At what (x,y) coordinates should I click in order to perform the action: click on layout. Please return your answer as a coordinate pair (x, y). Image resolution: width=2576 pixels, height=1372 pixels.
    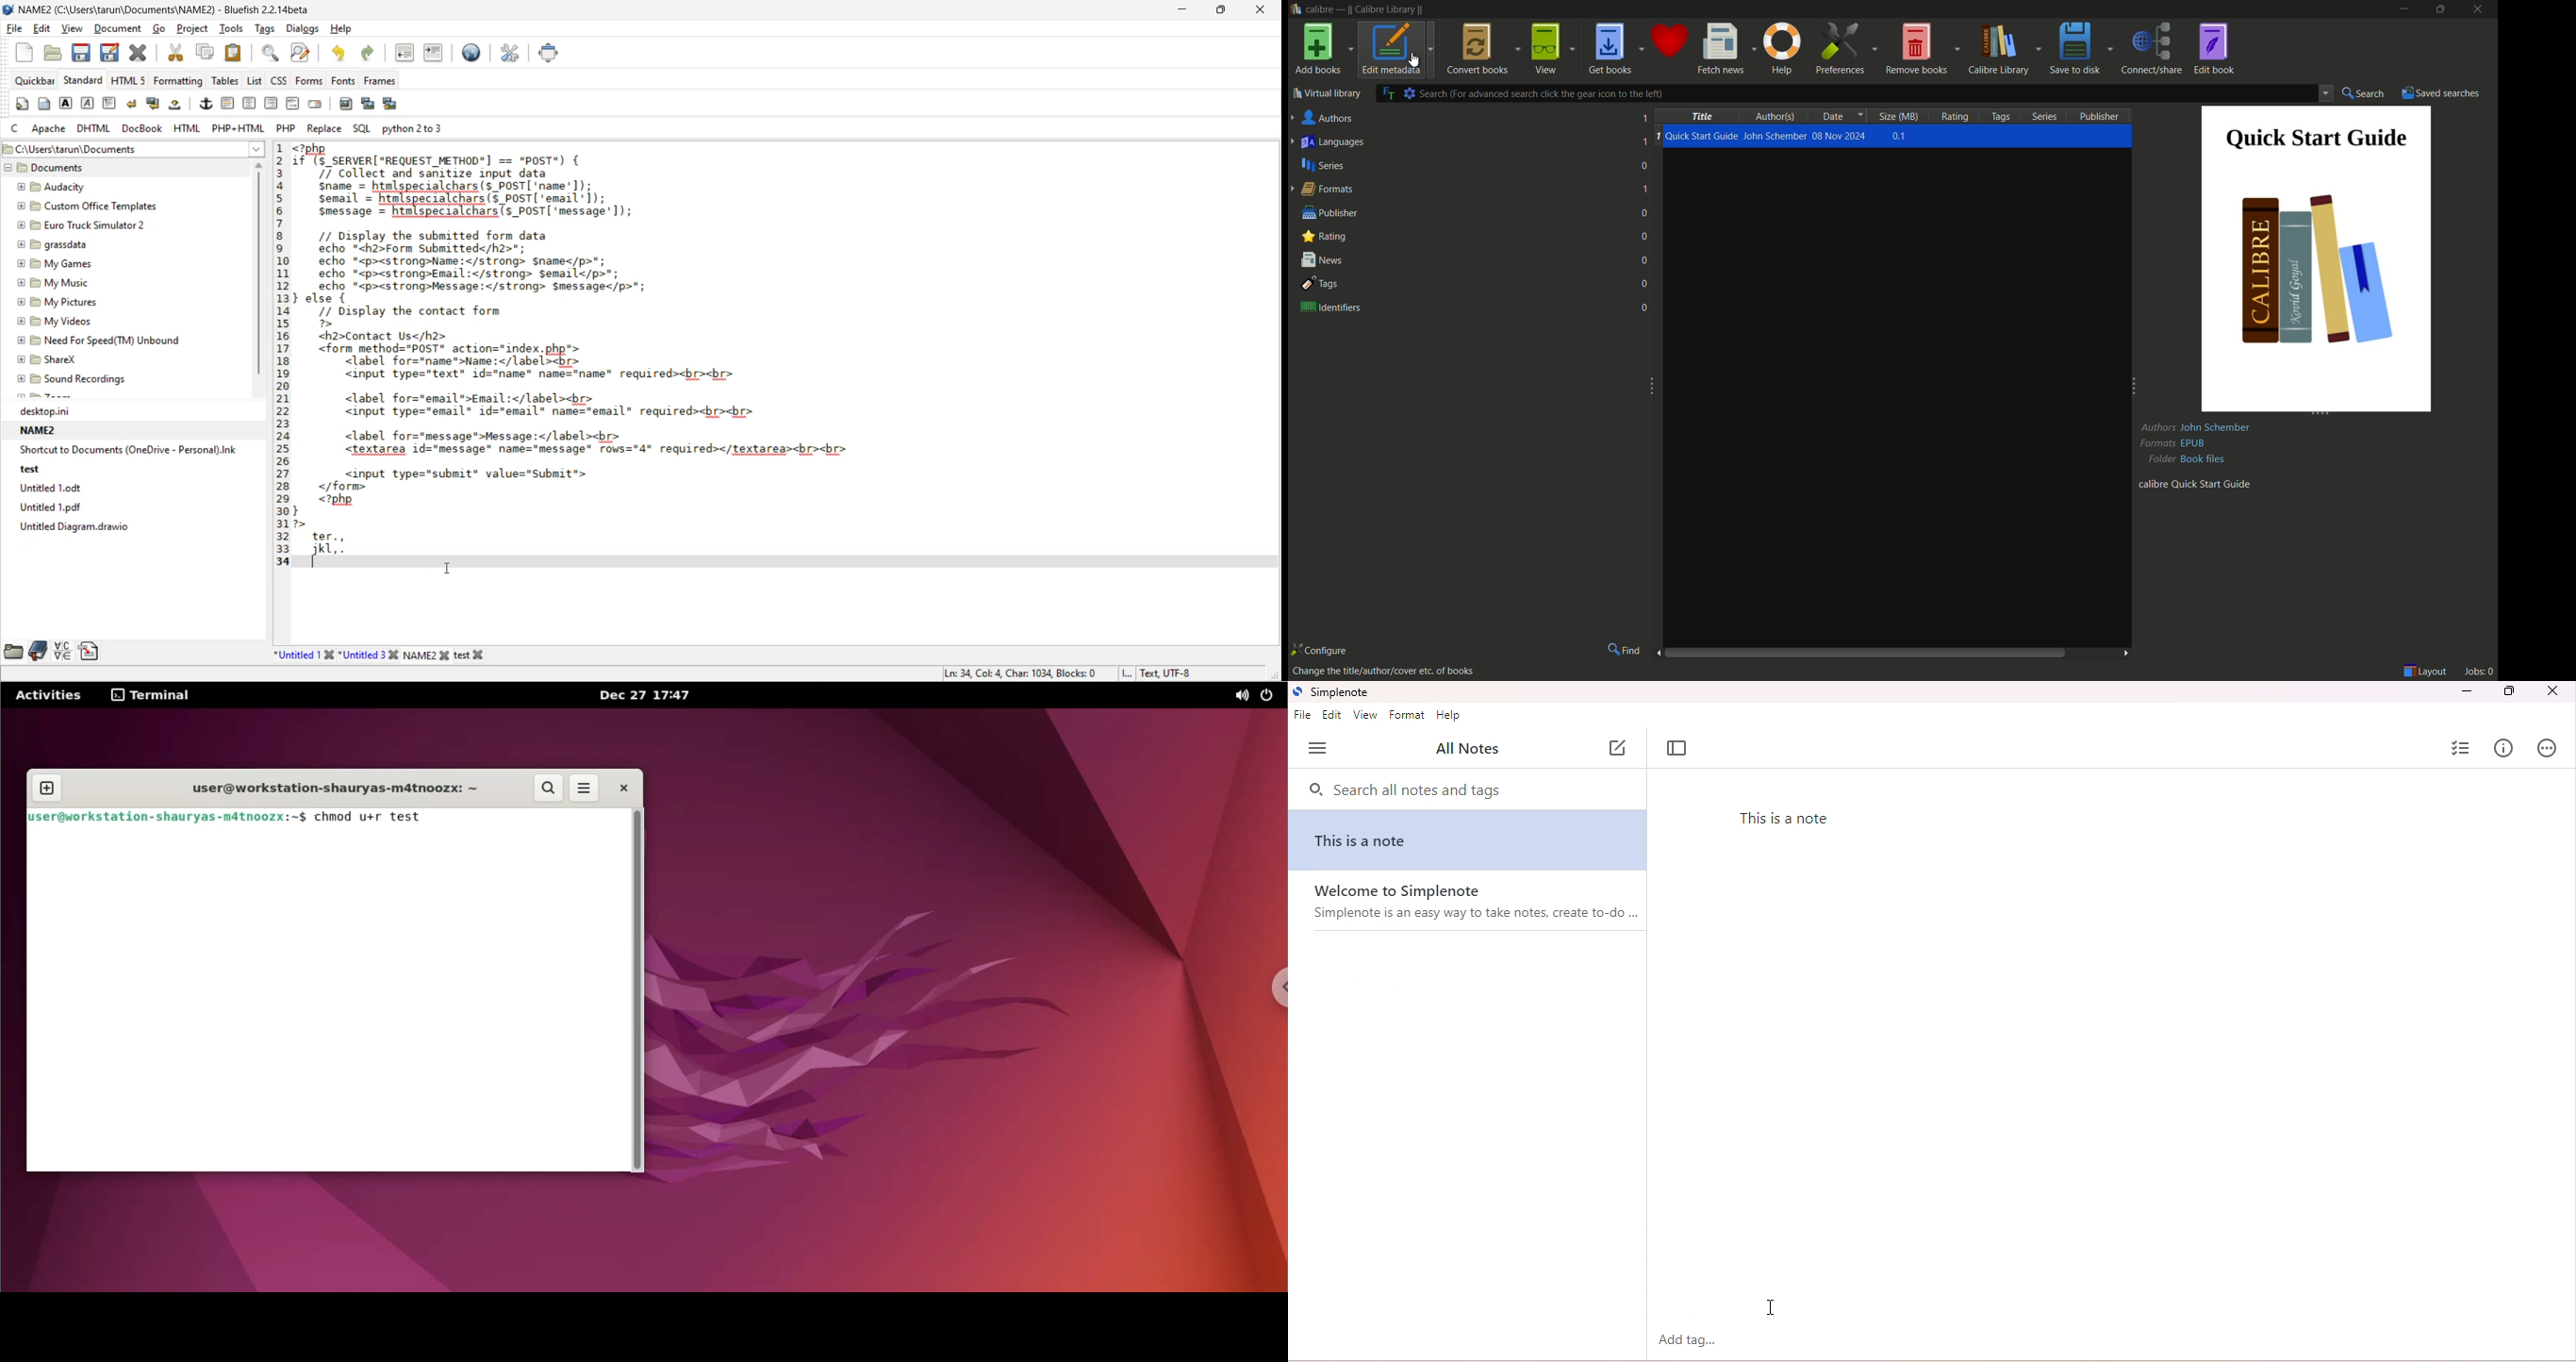
    Looking at the image, I should click on (2425, 672).